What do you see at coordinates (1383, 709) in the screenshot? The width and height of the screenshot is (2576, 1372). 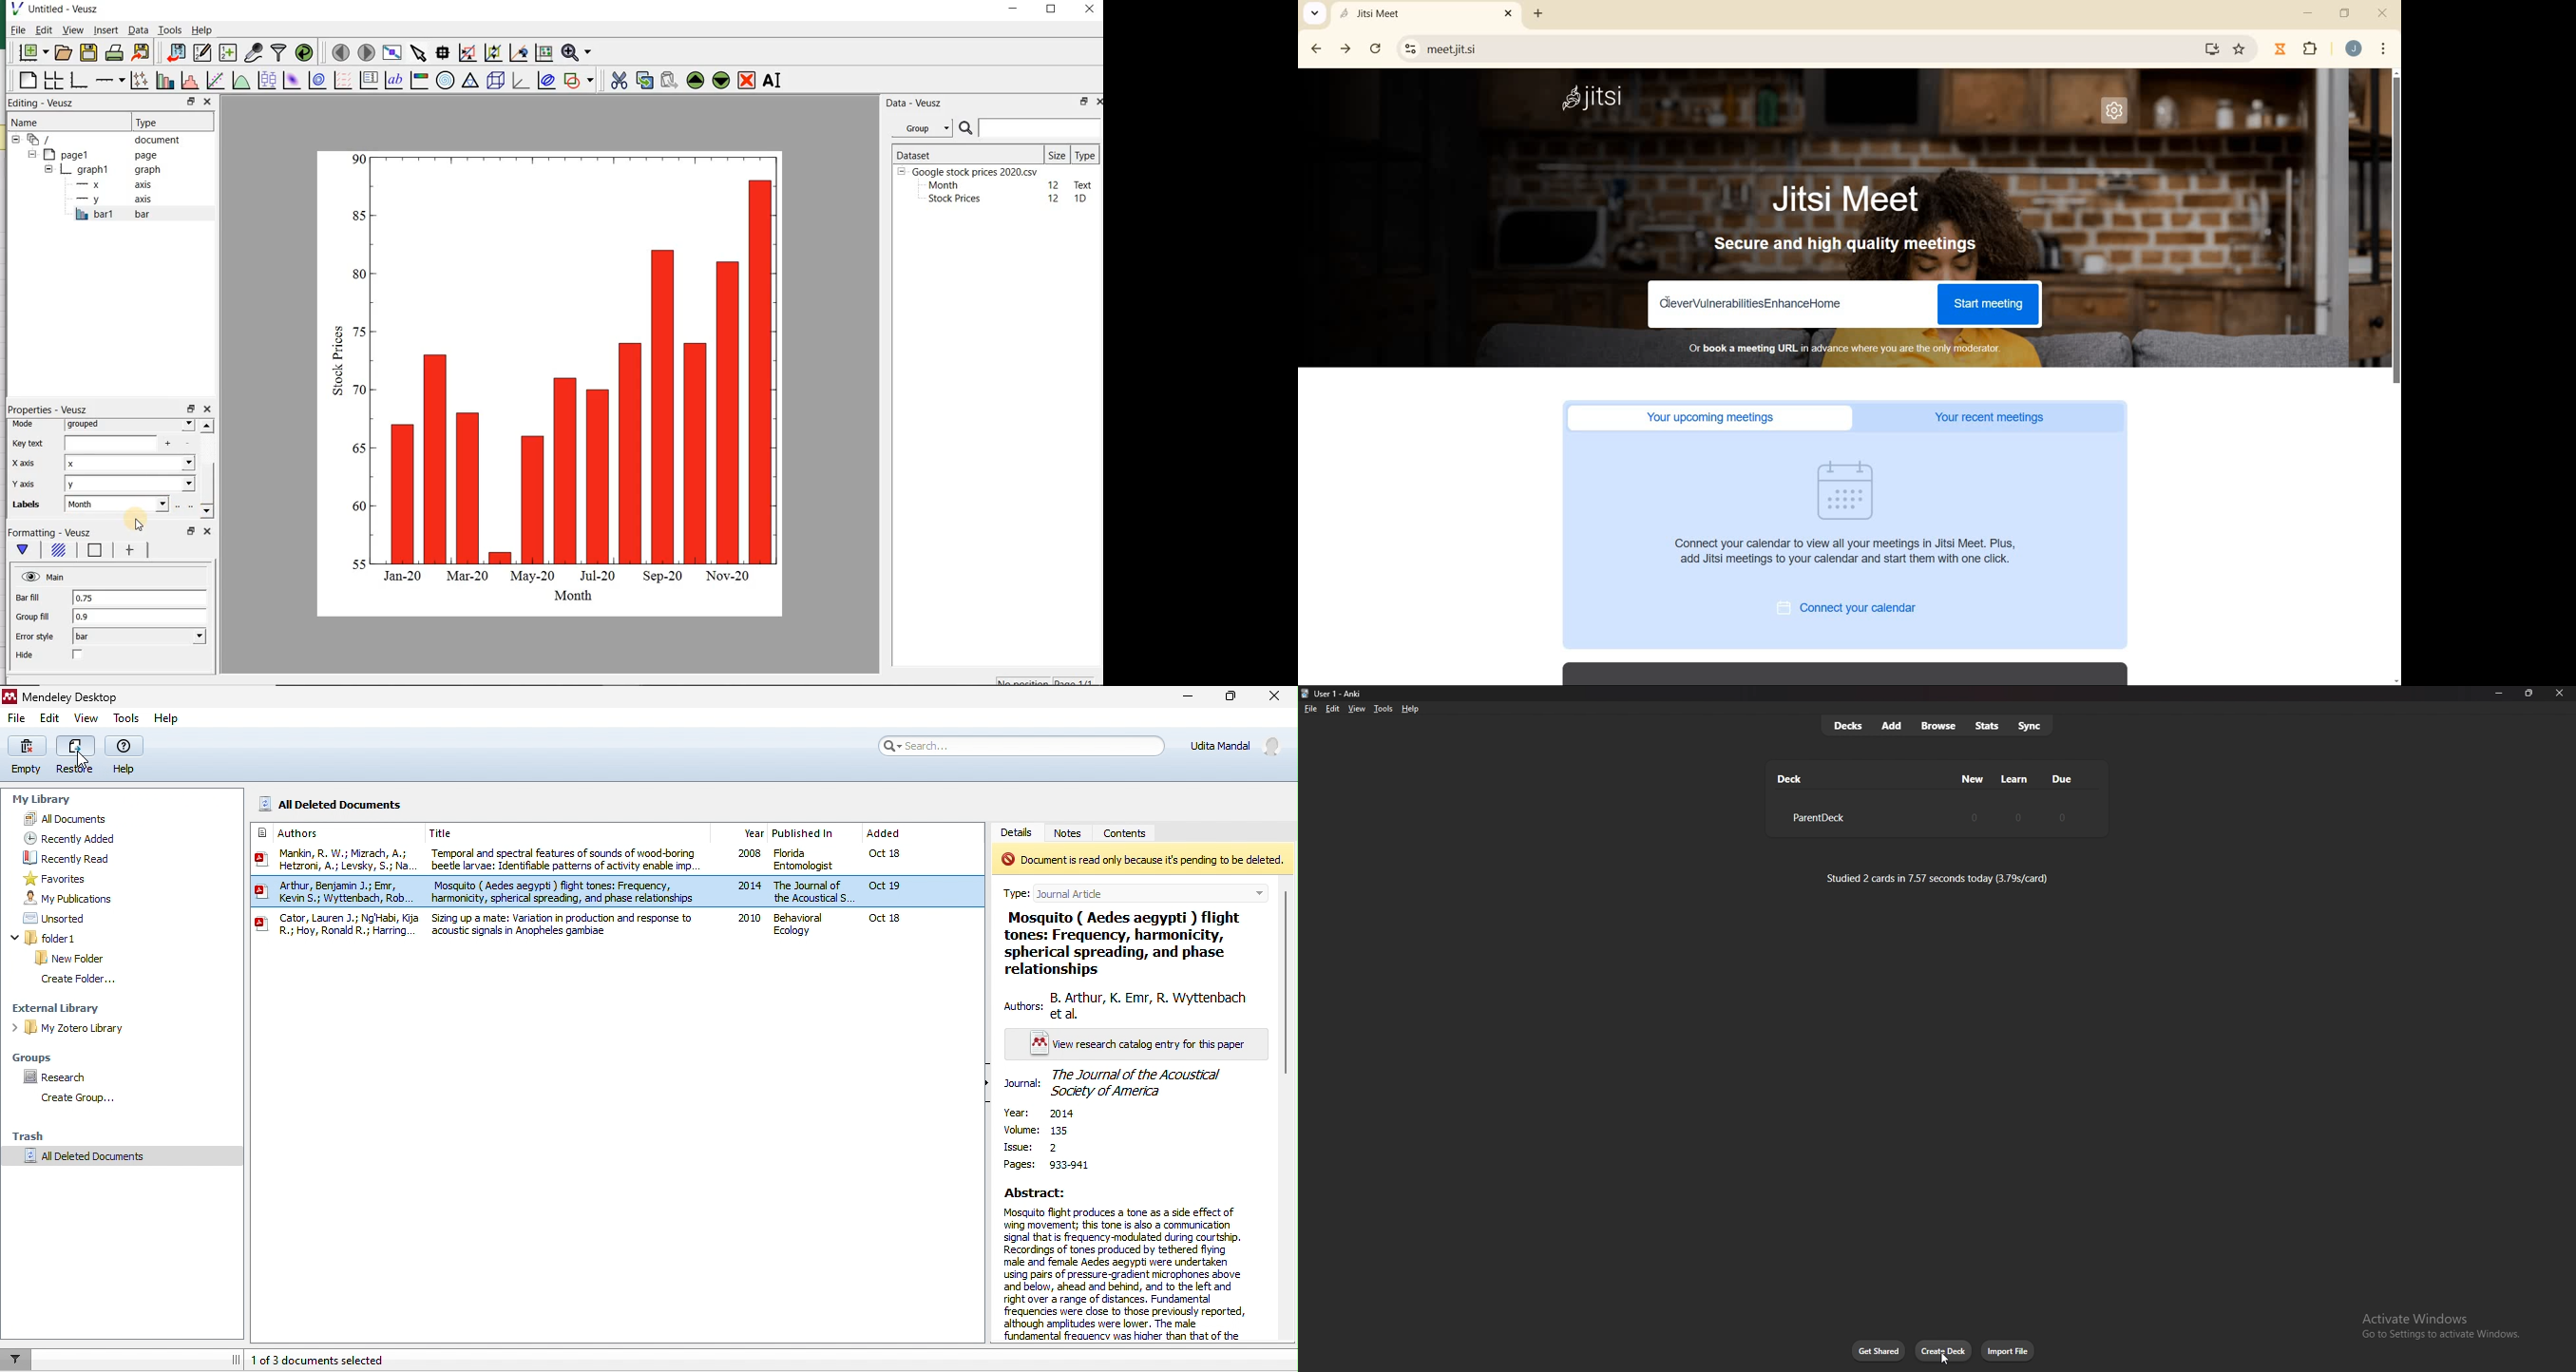 I see `tools` at bounding box center [1383, 709].